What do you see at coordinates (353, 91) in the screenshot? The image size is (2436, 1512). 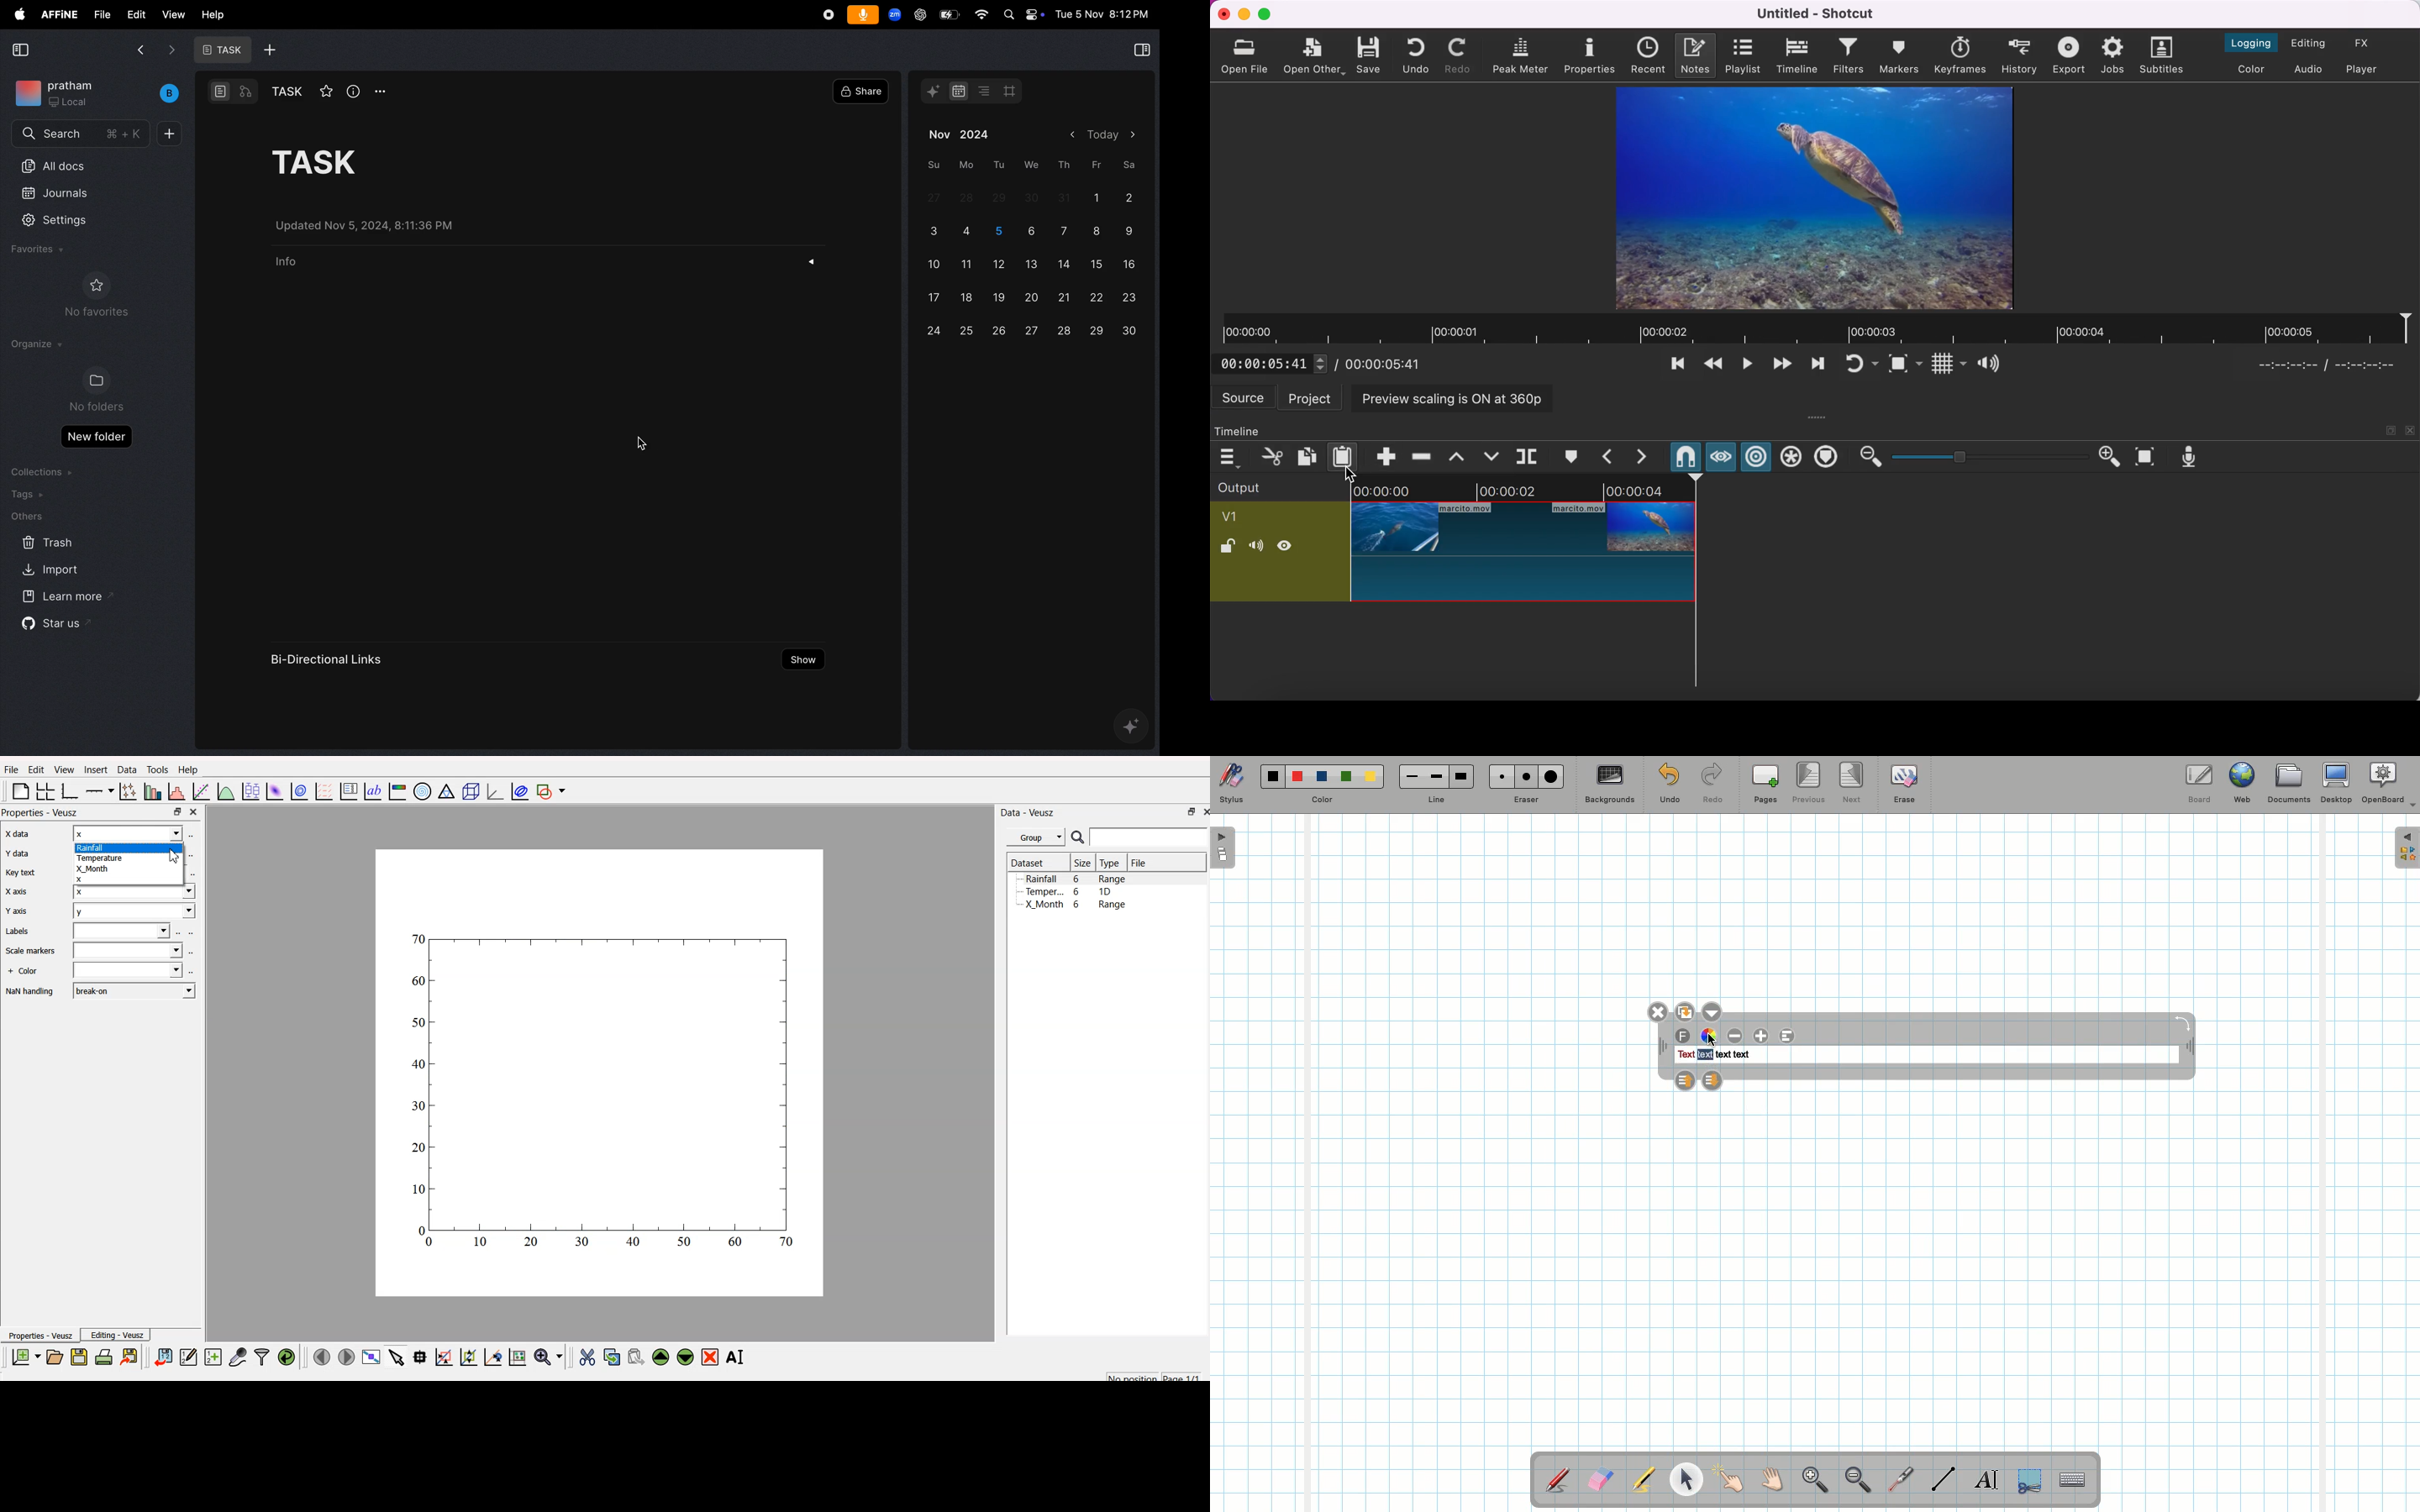 I see `info` at bounding box center [353, 91].